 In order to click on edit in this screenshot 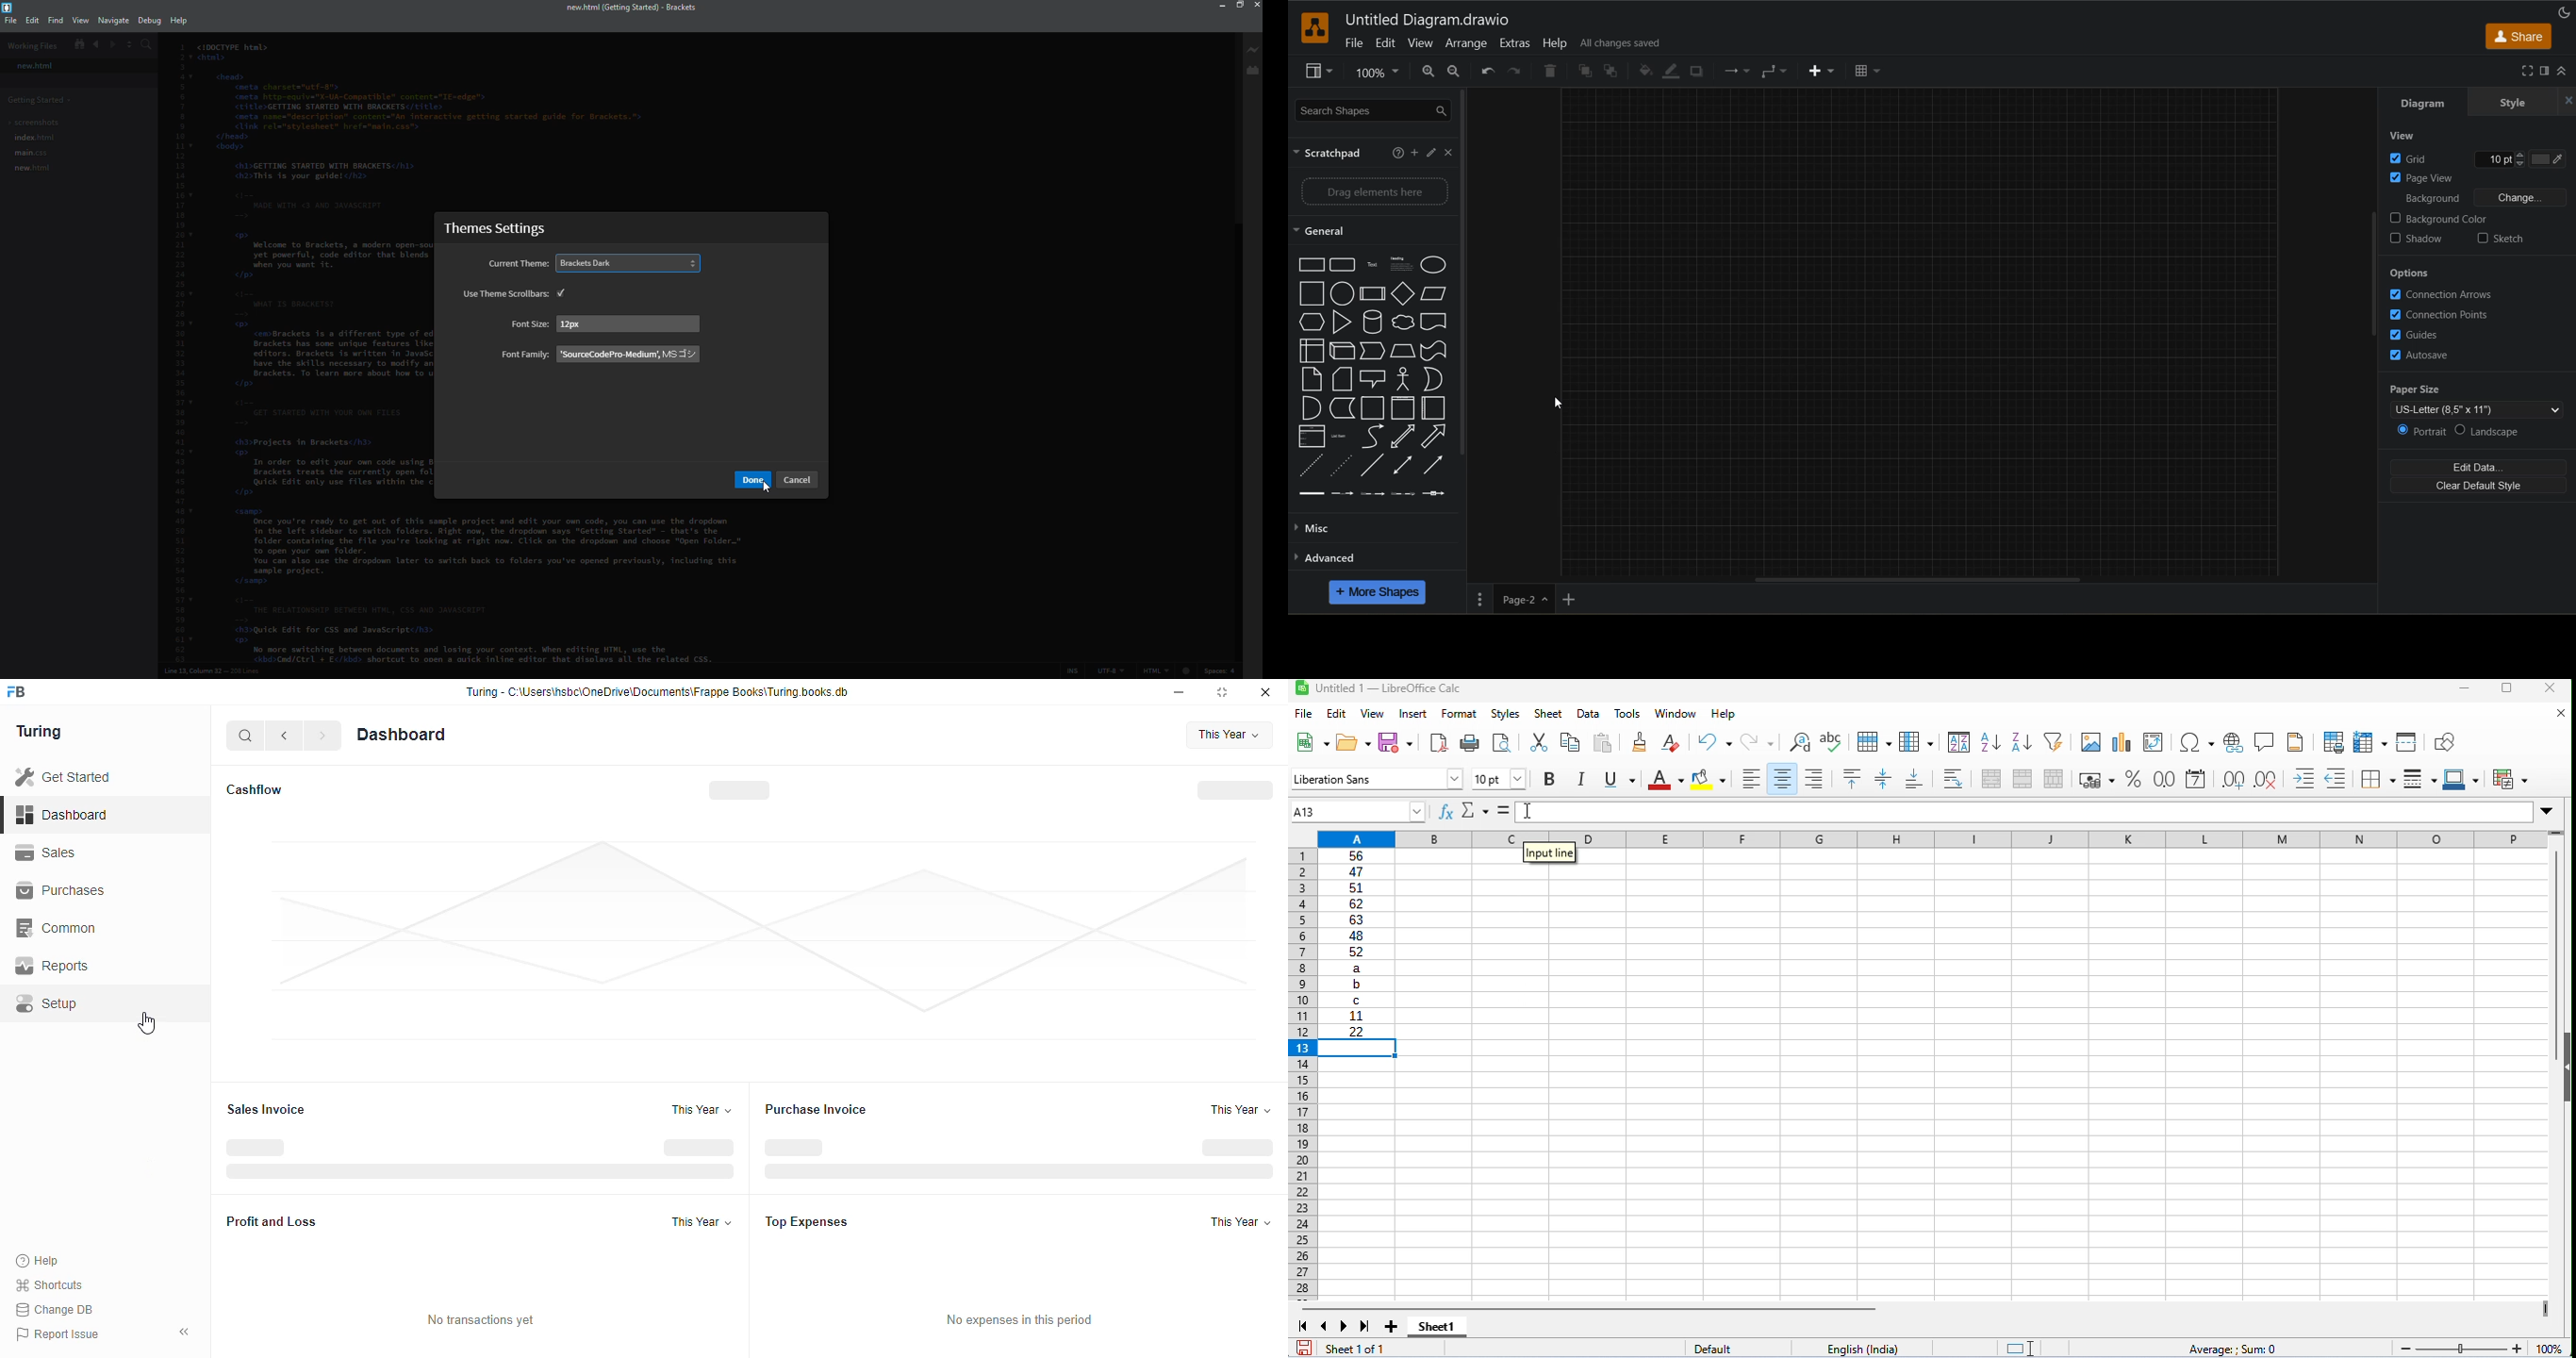, I will do `click(1389, 43)`.